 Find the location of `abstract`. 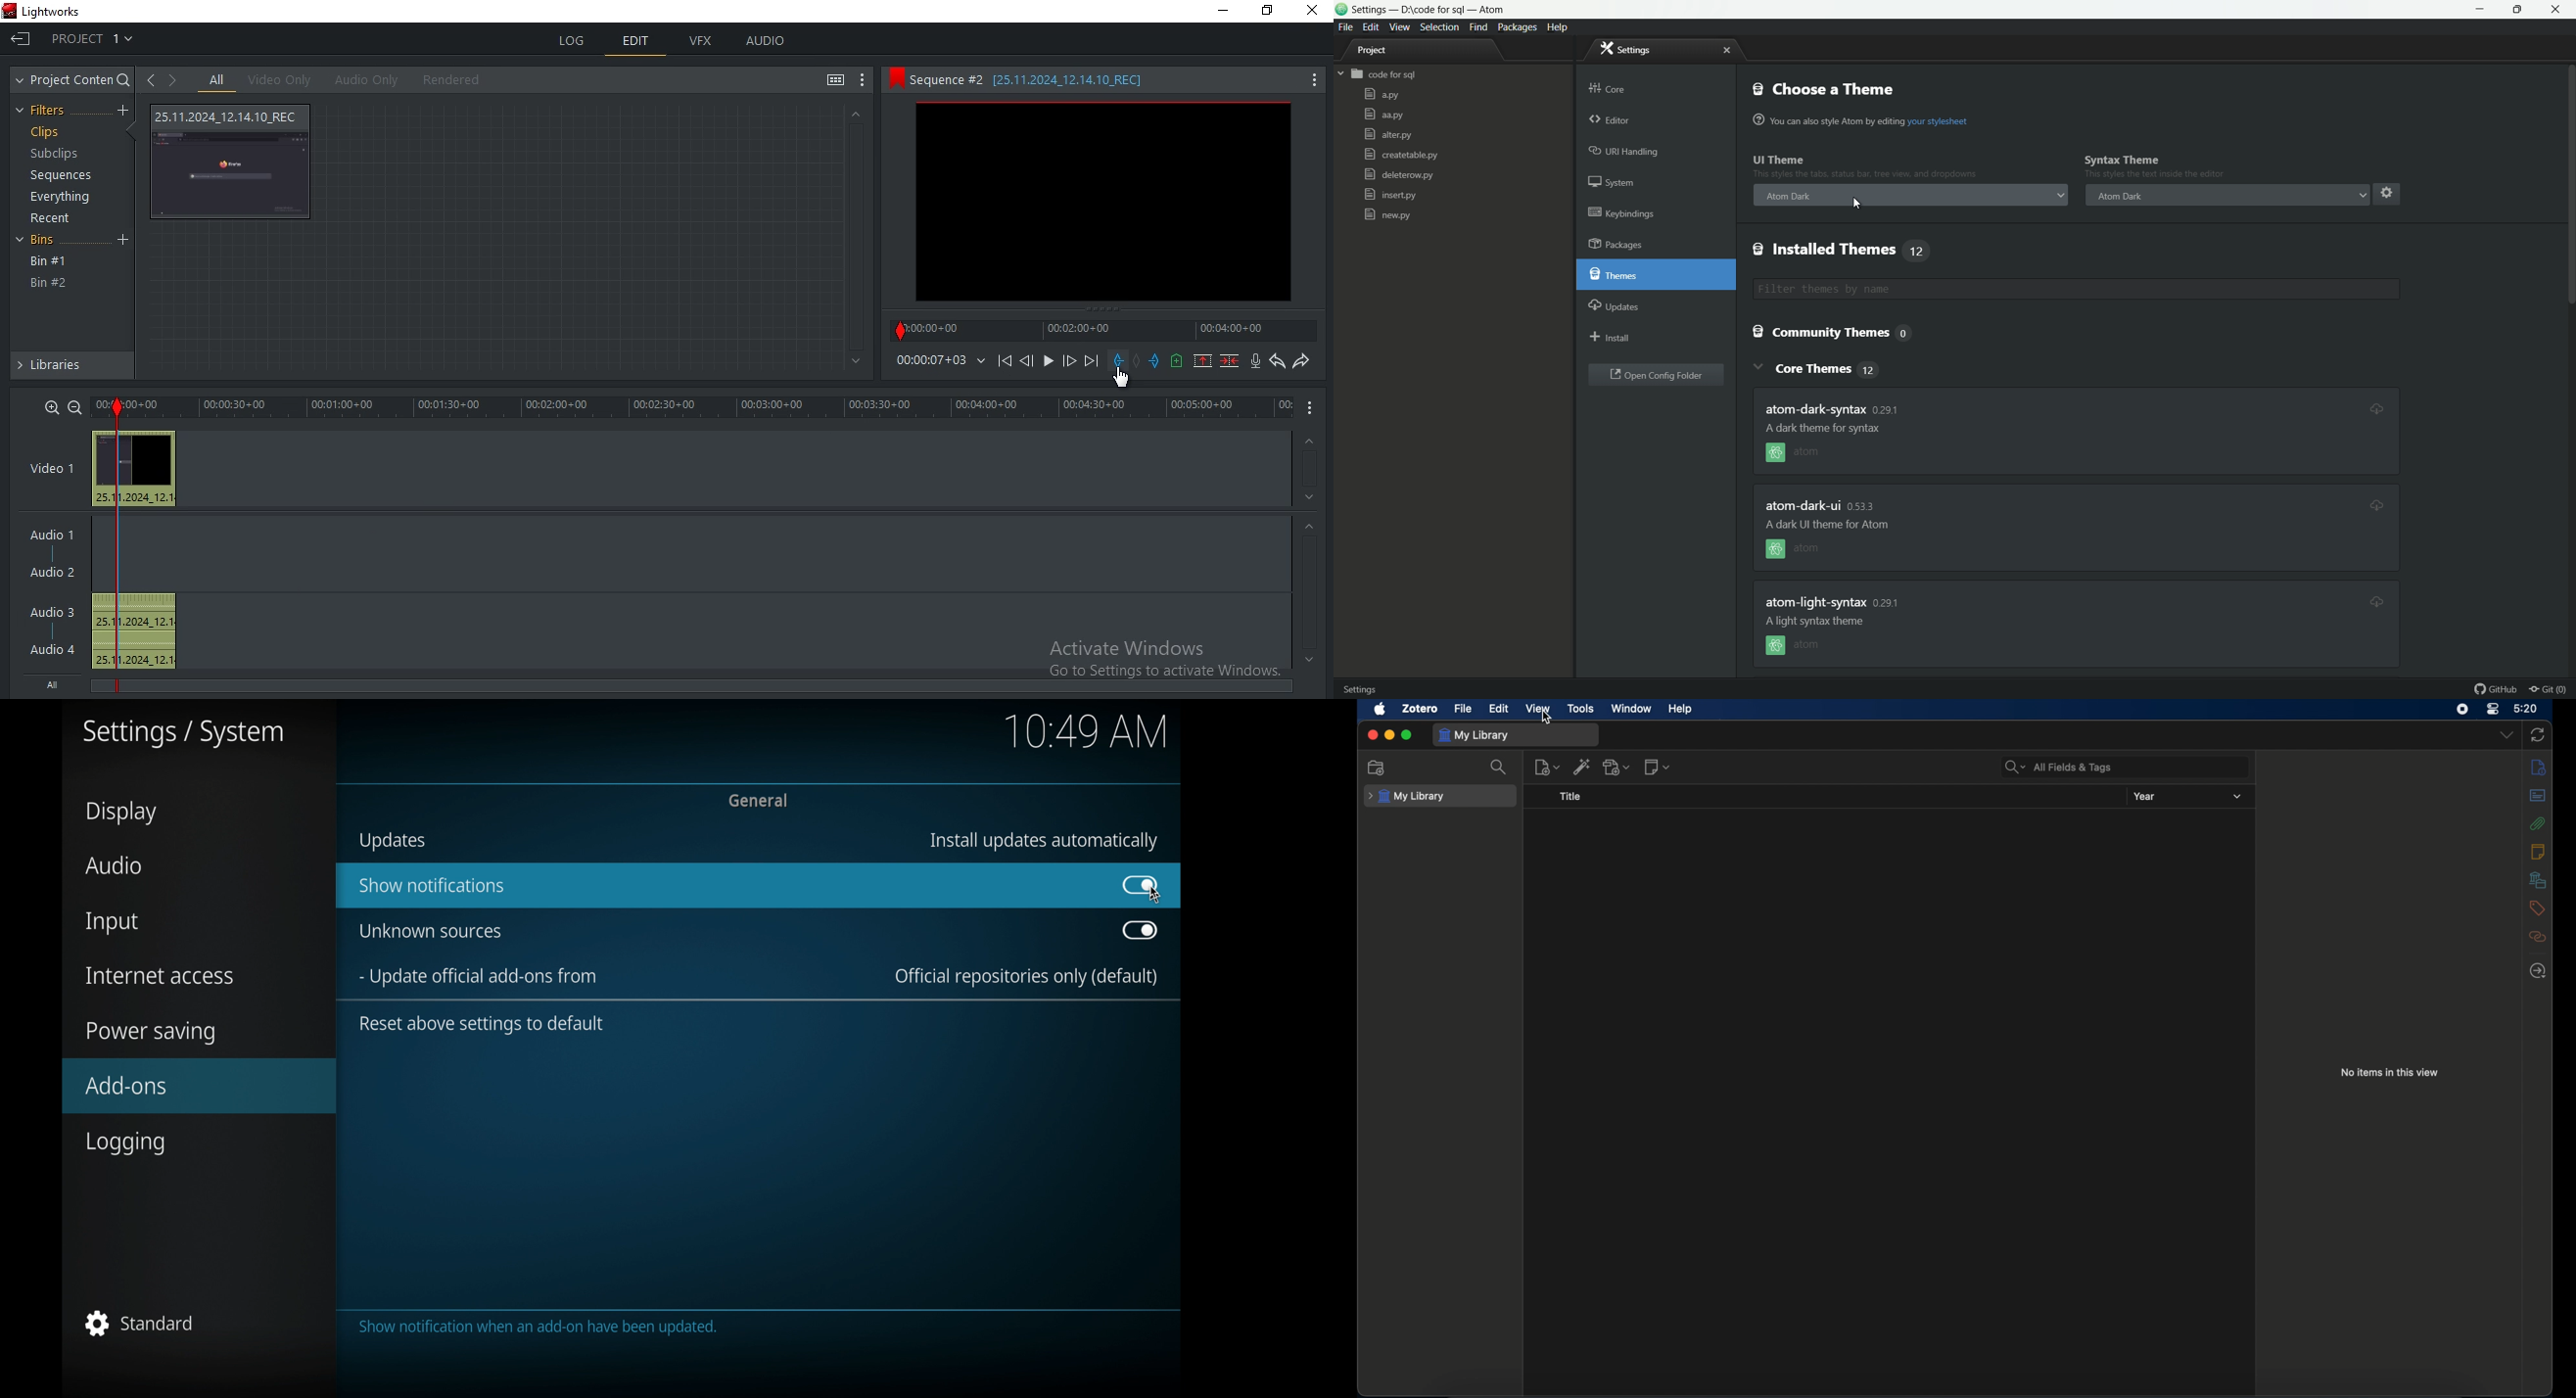

abstract is located at coordinates (2538, 795).